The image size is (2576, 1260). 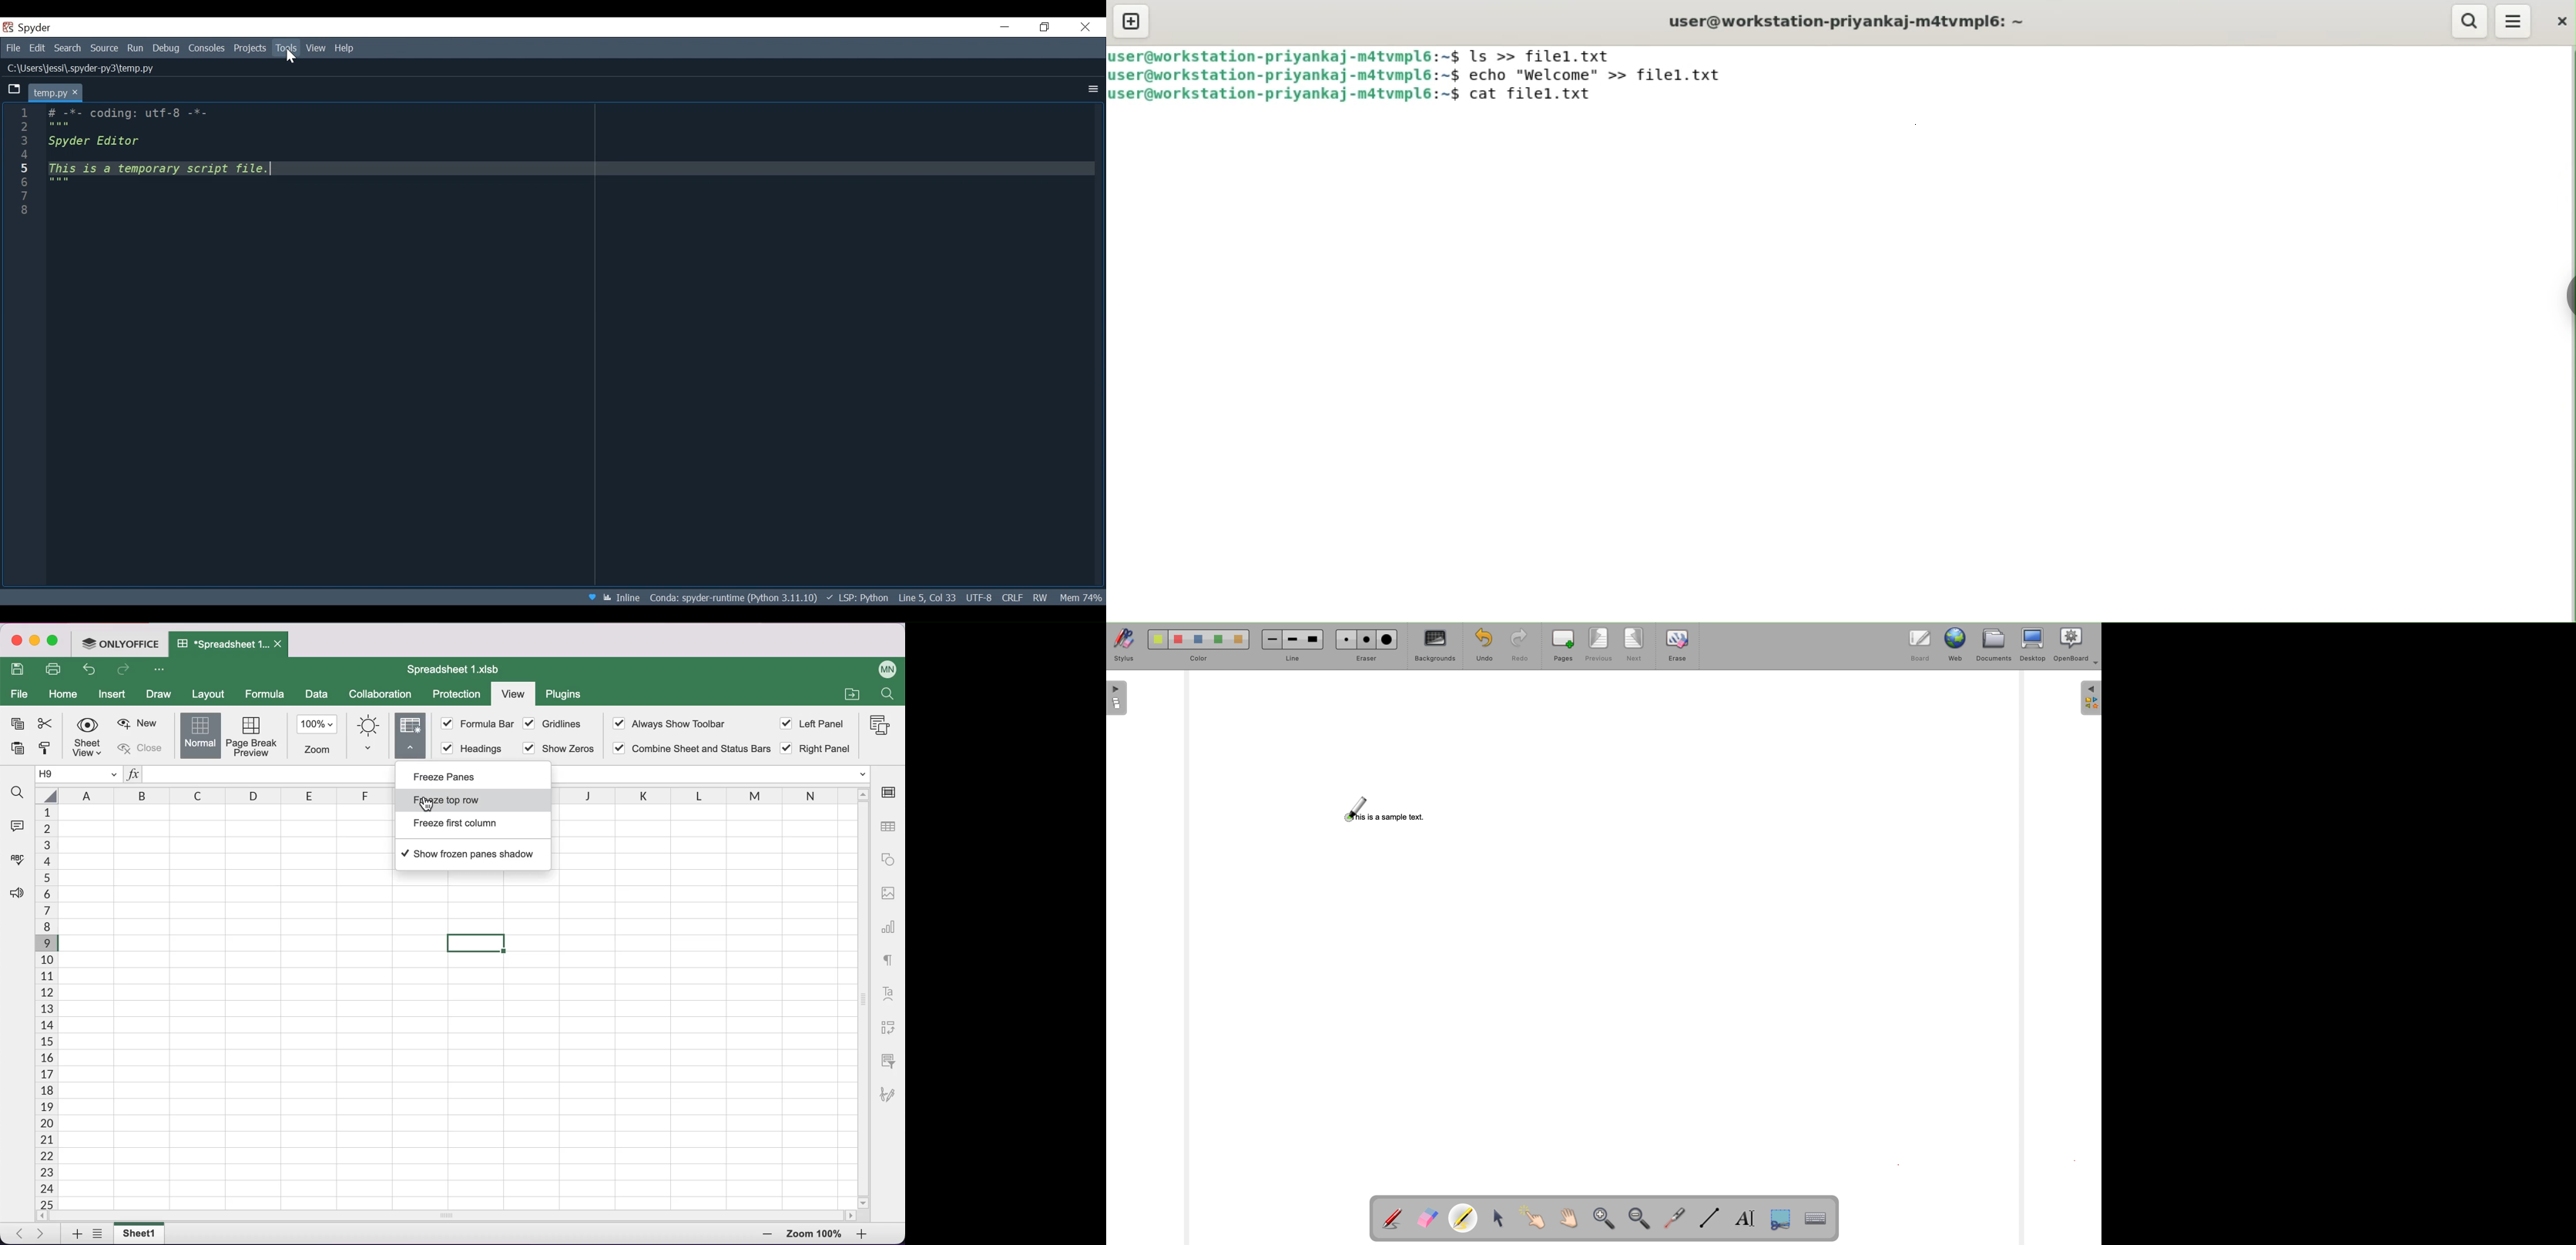 What do you see at coordinates (1466, 1217) in the screenshot?
I see `Highlight` at bounding box center [1466, 1217].